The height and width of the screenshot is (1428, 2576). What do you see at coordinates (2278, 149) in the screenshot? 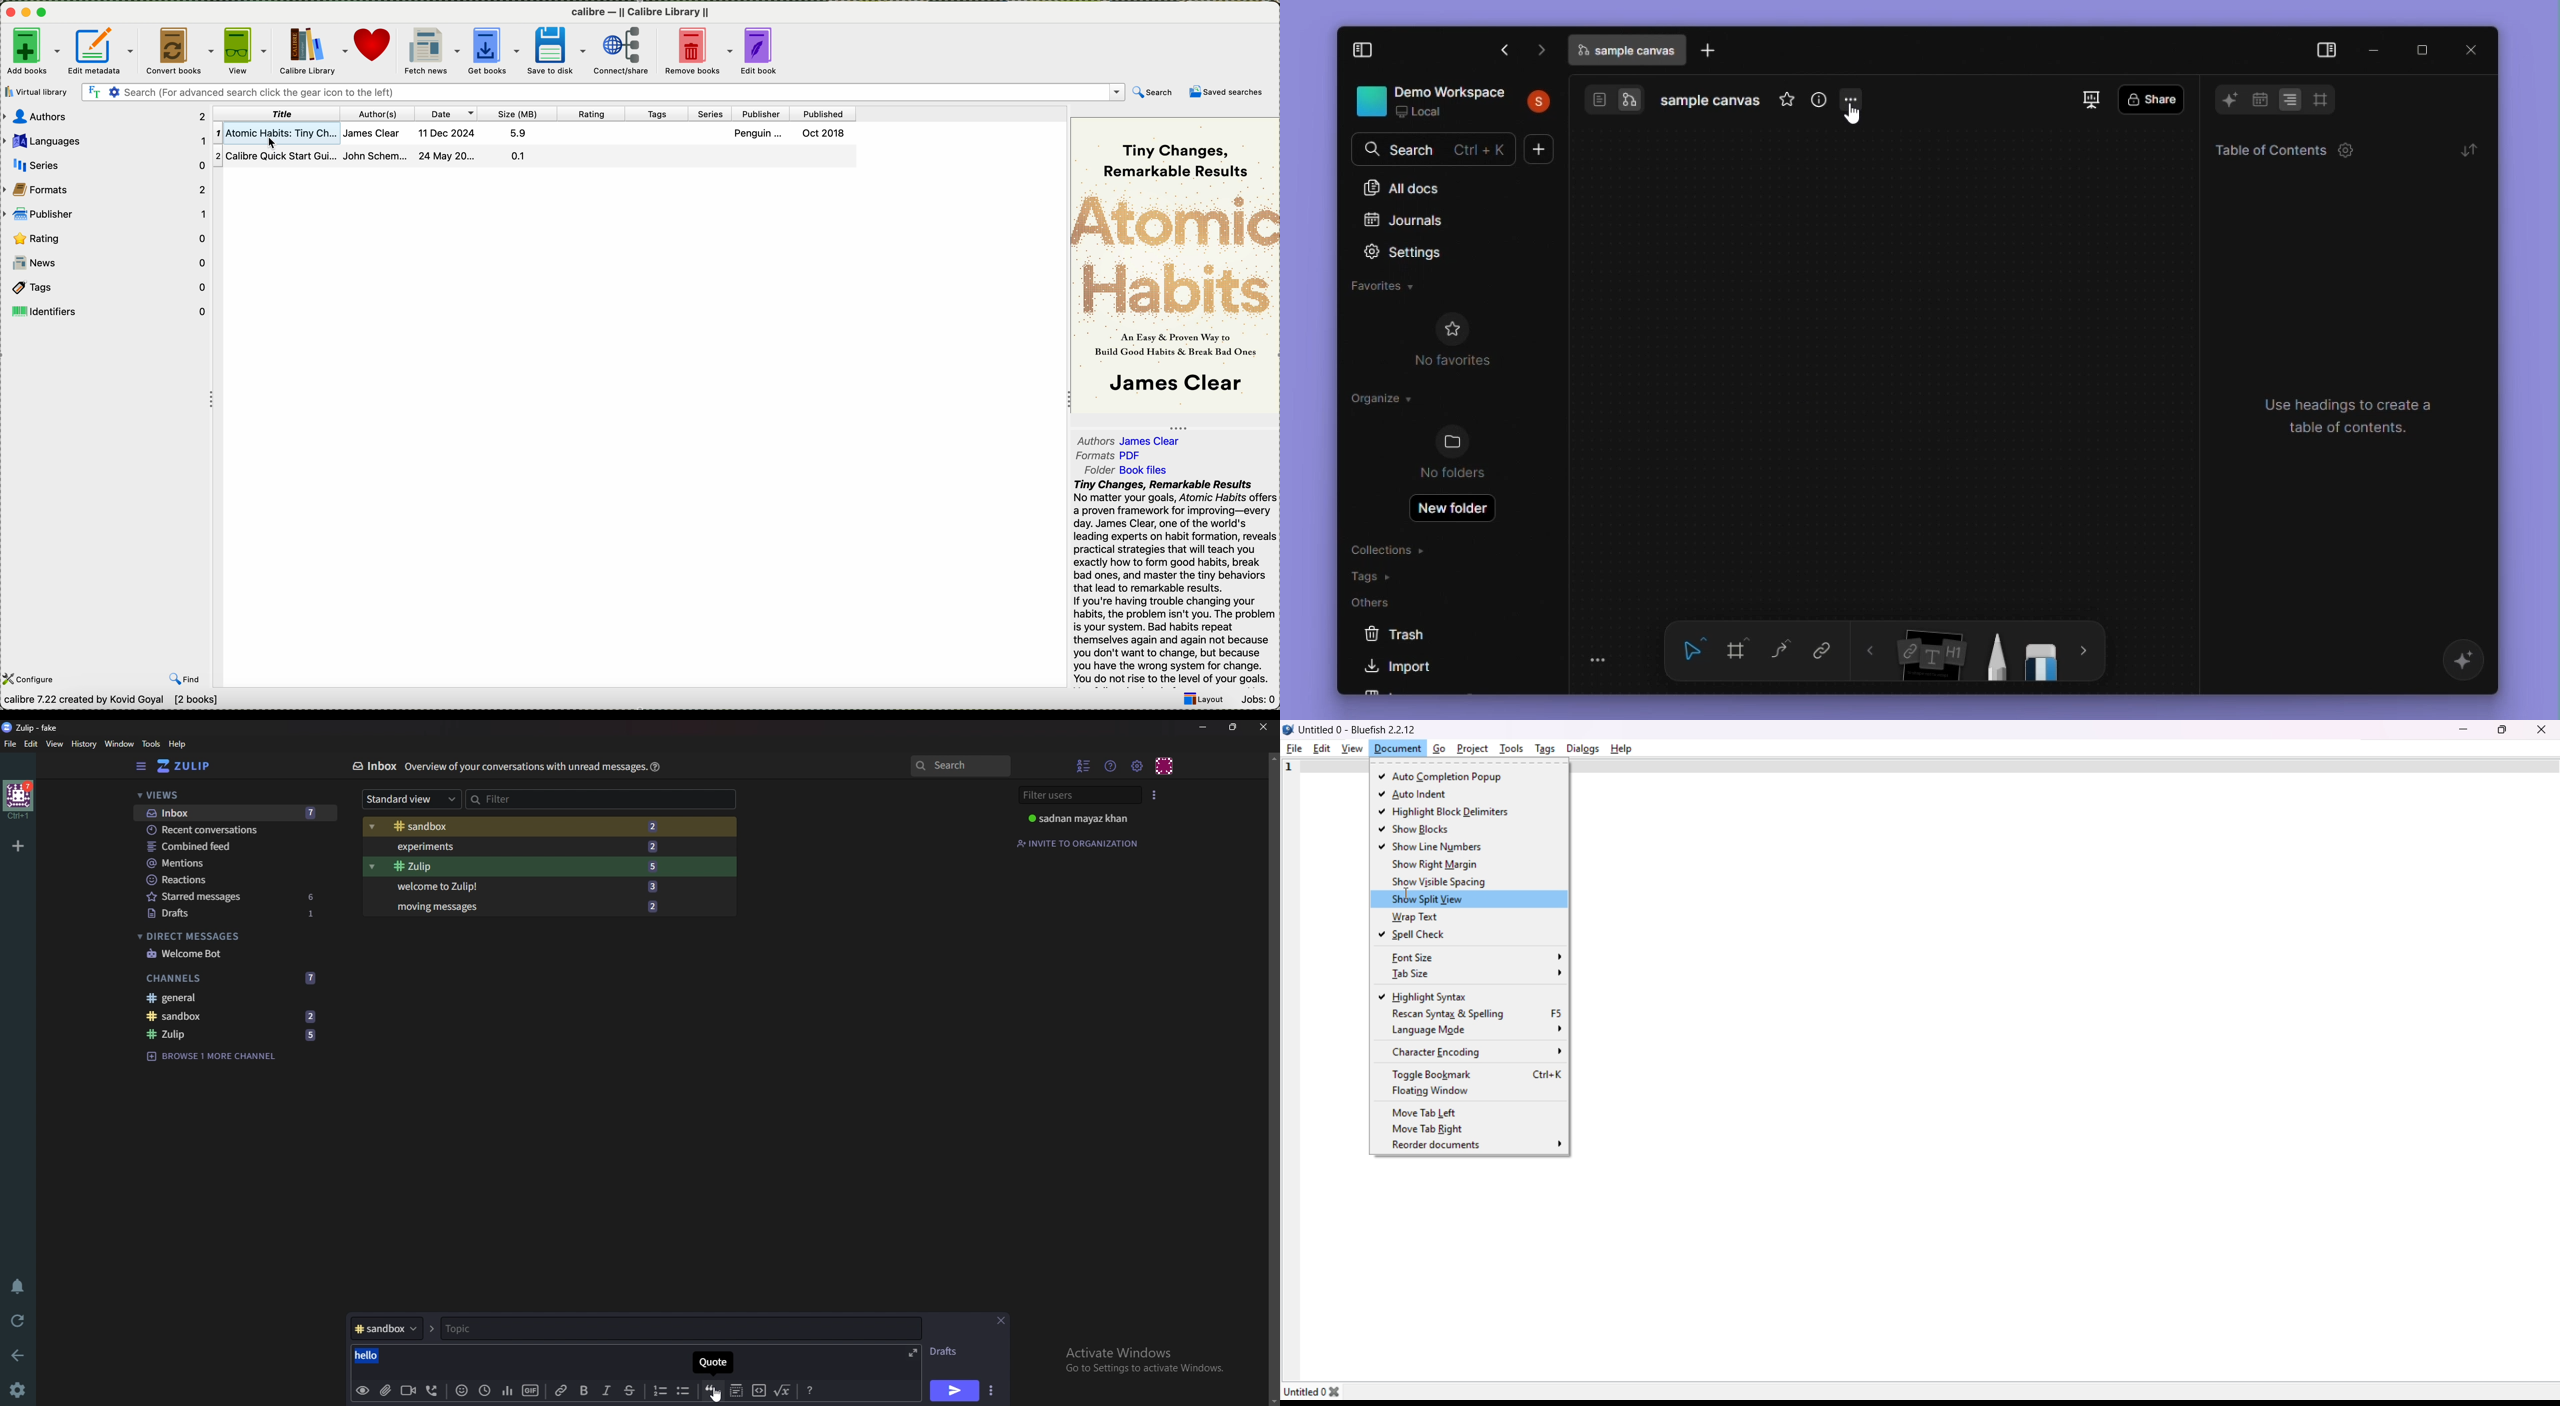
I see `table of contents` at bounding box center [2278, 149].